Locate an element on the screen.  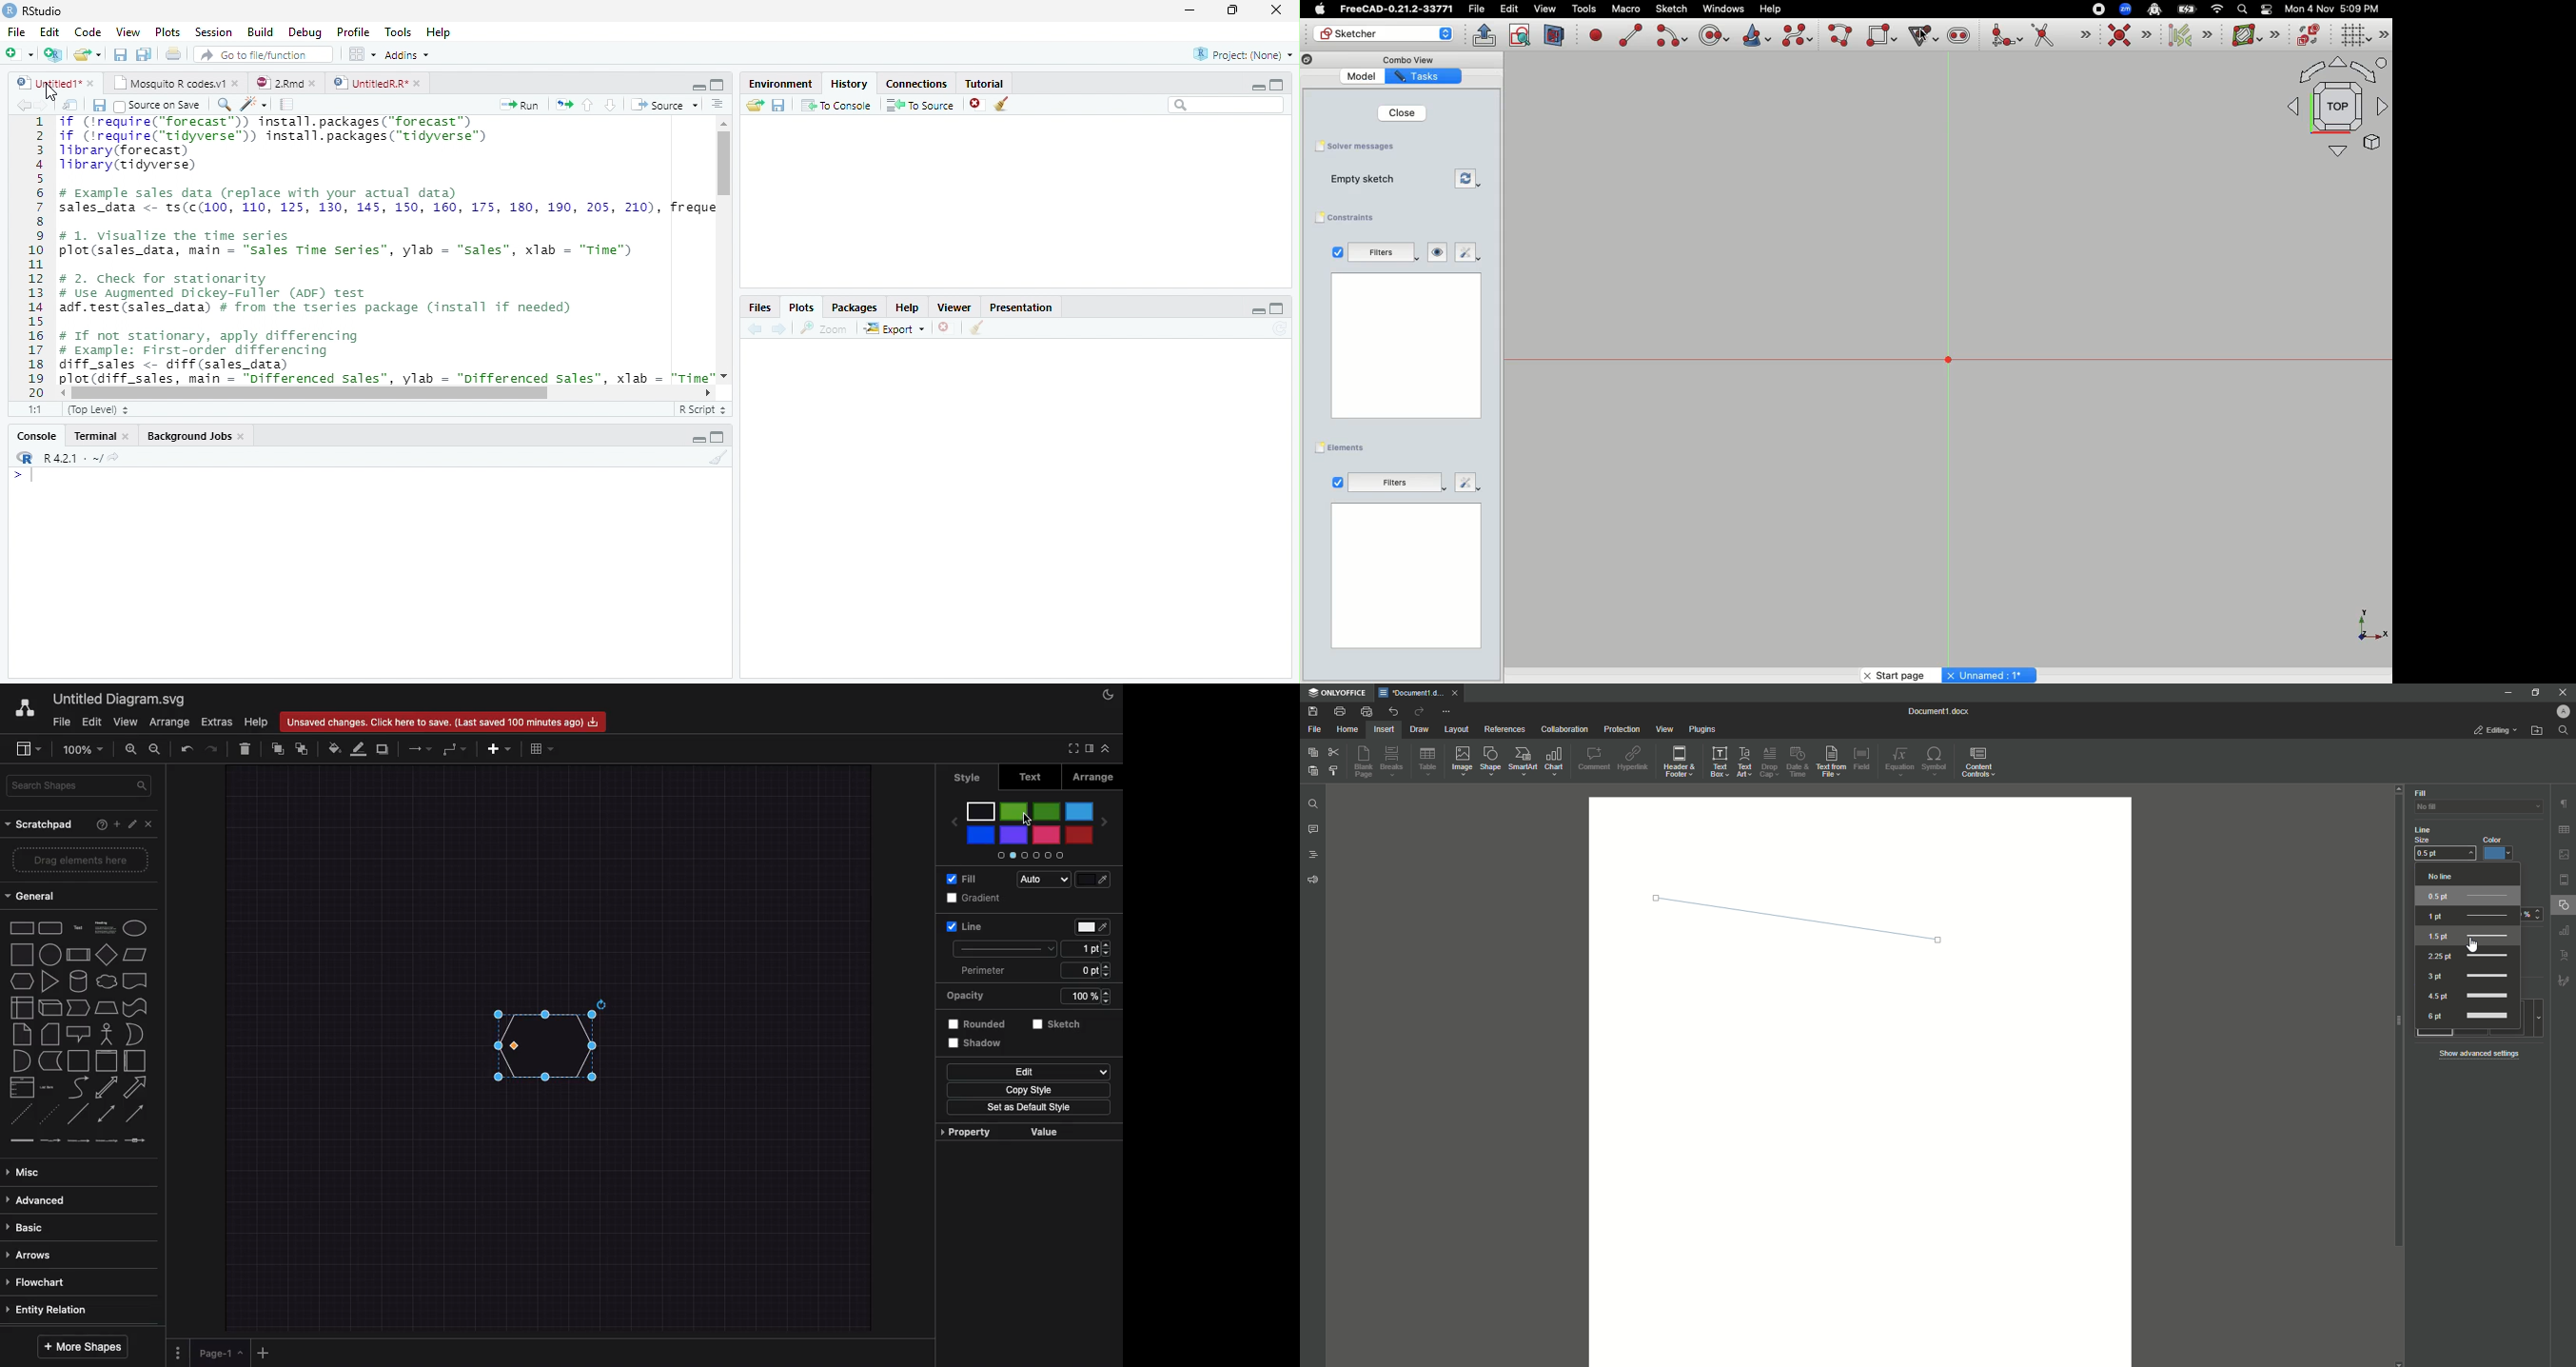
Minimize is located at coordinates (696, 438).